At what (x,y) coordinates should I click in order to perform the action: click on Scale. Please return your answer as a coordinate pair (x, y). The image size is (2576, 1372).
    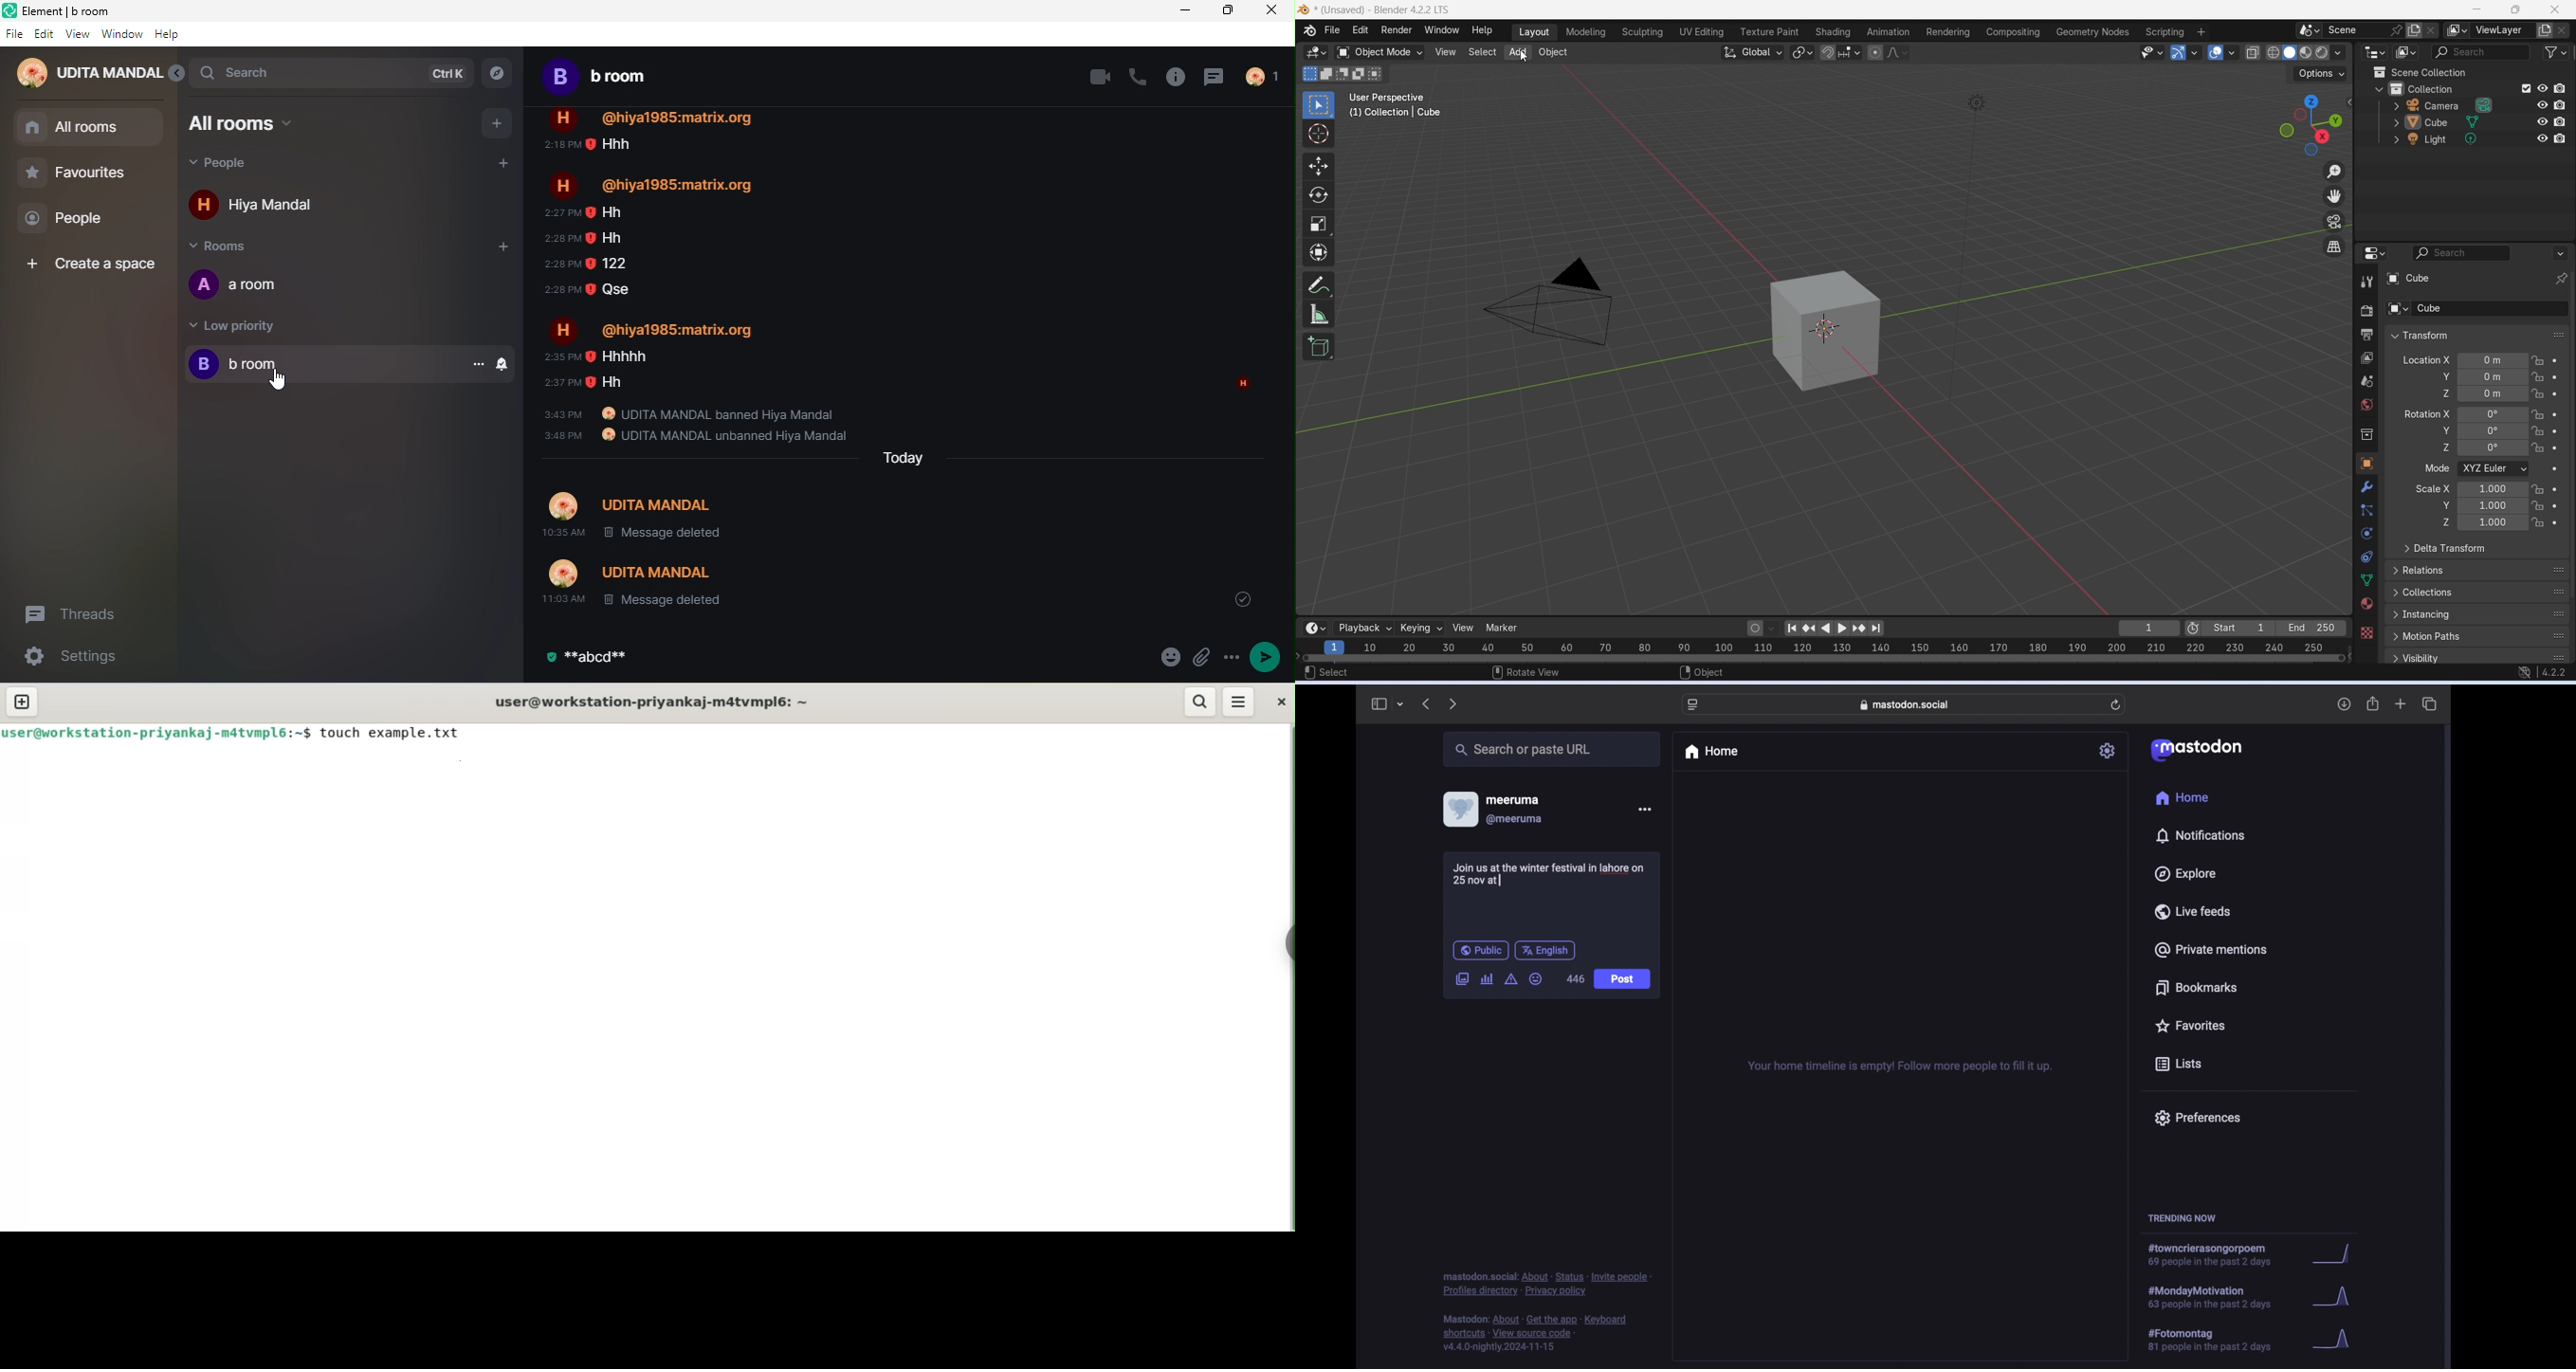
    Looking at the image, I should click on (1318, 224).